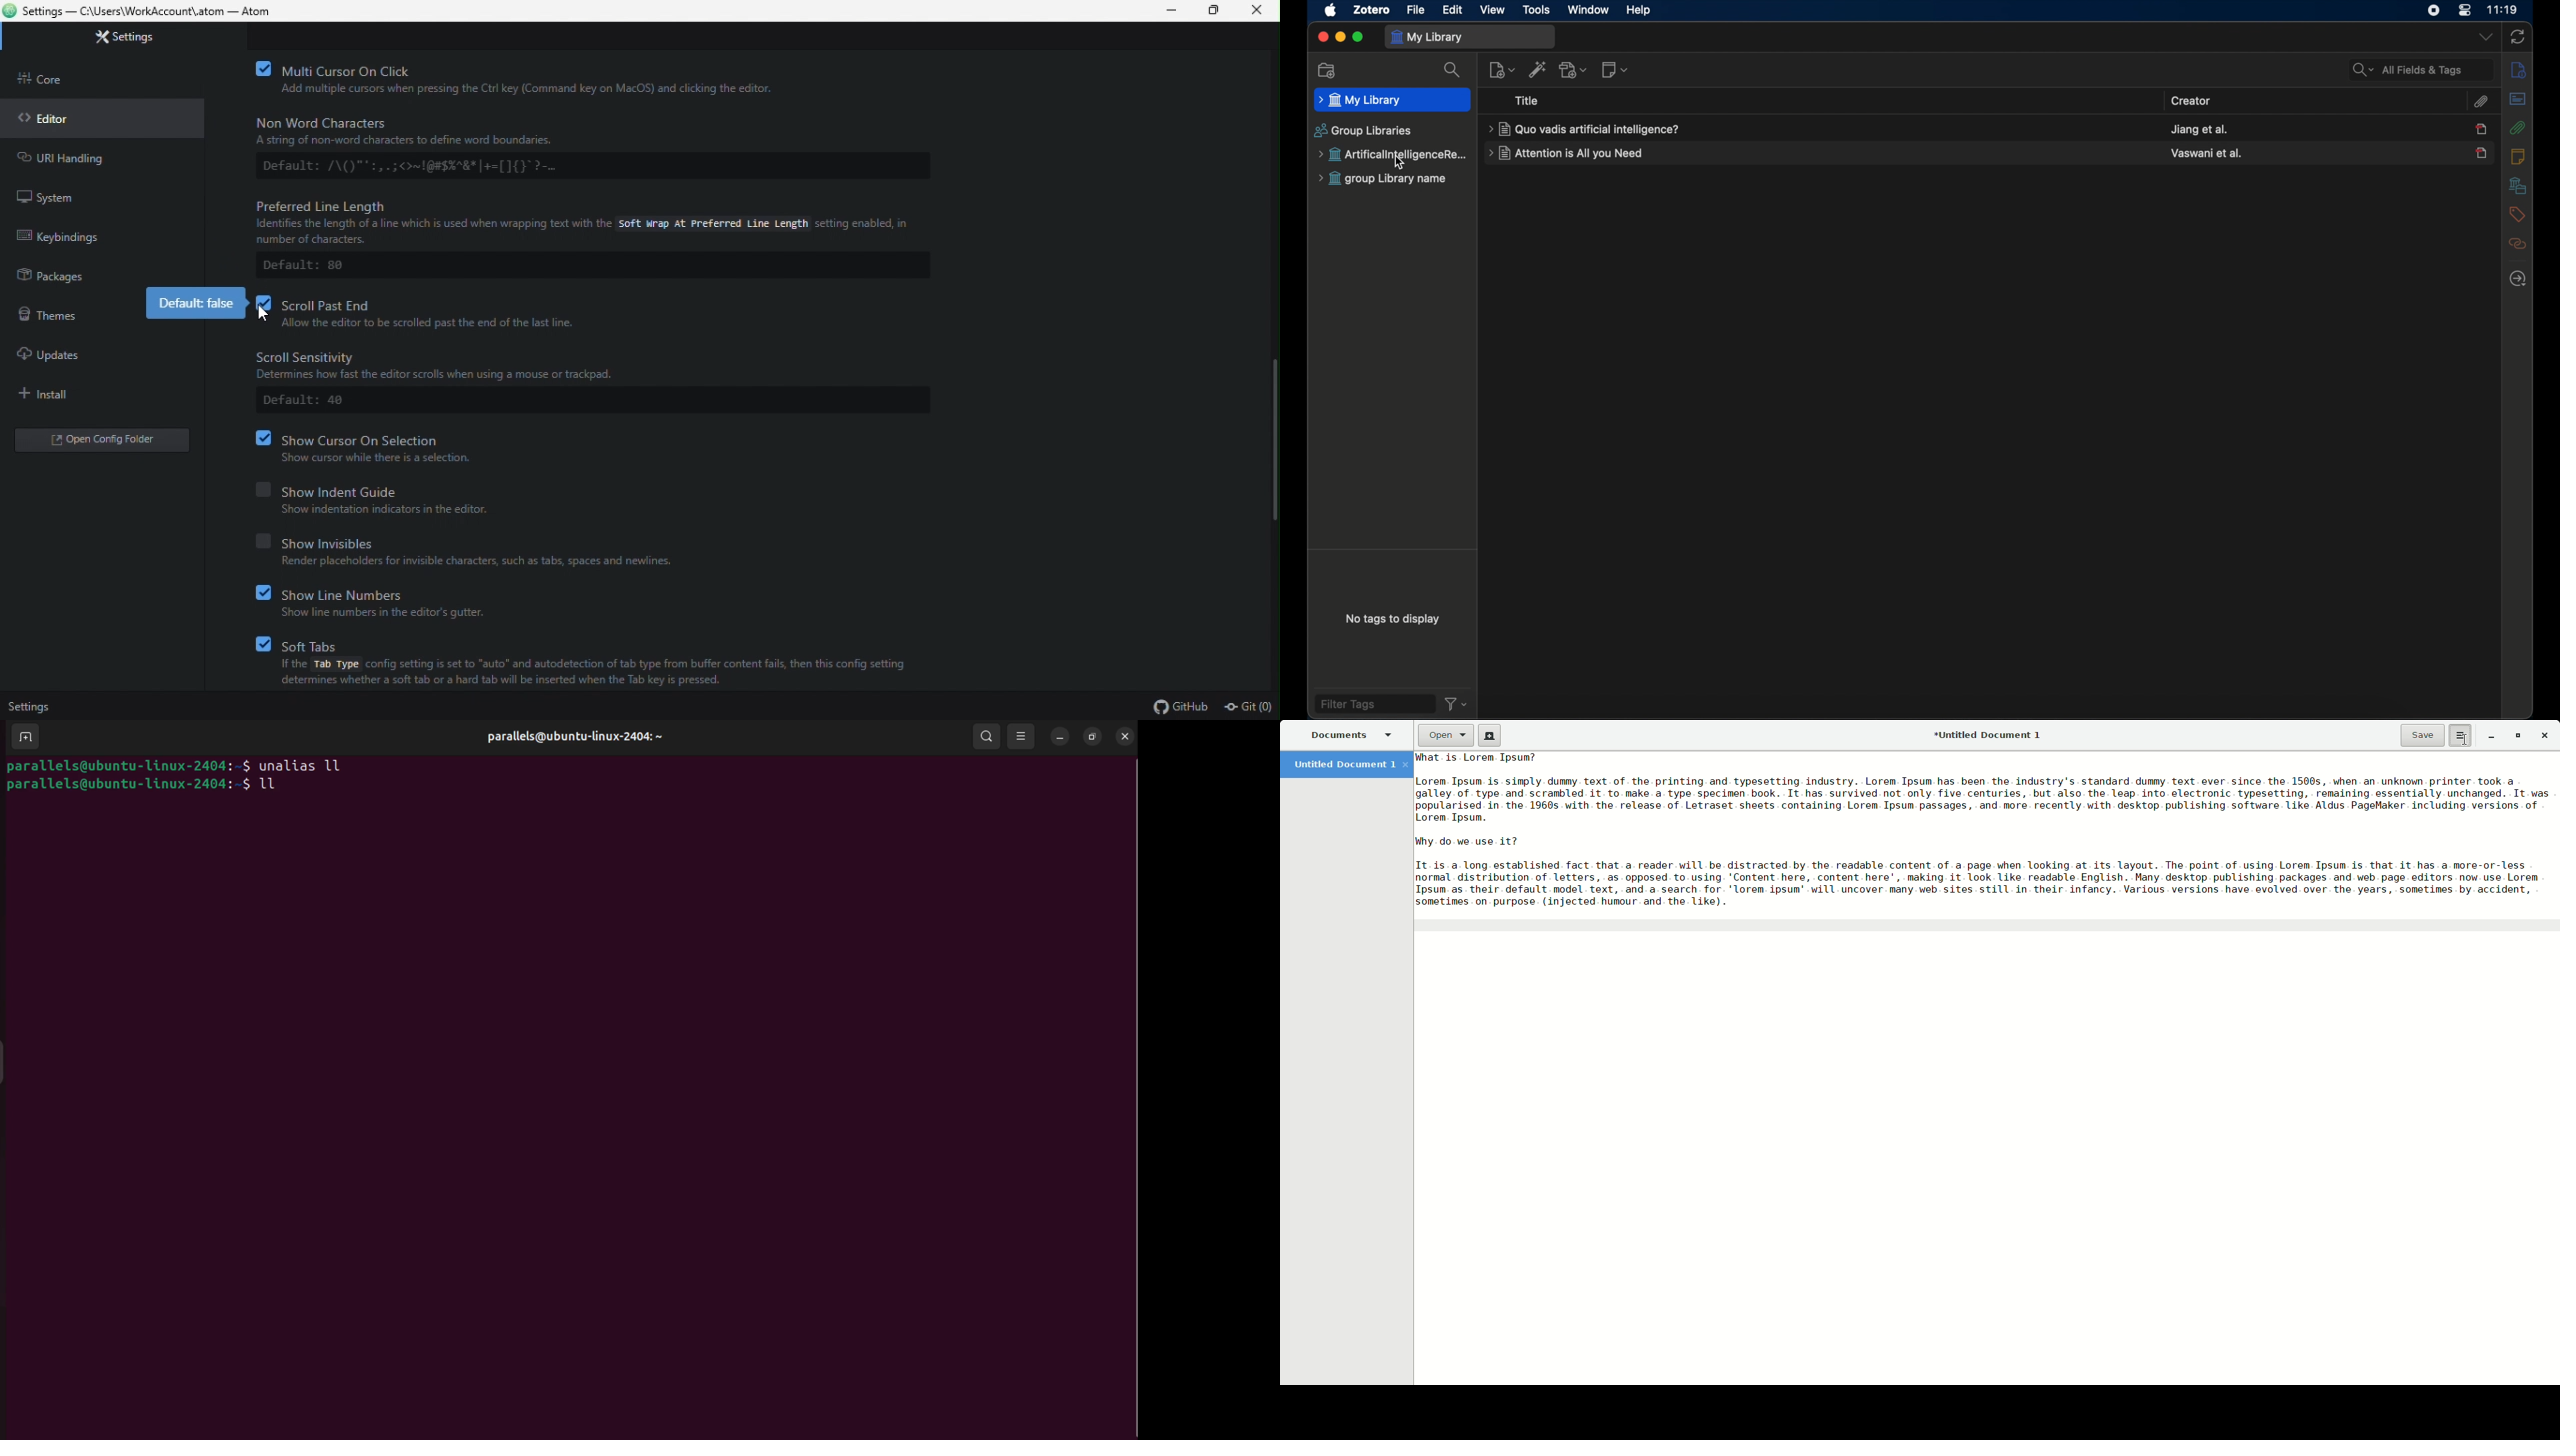 Image resolution: width=2576 pixels, height=1456 pixels. Describe the element at coordinates (400, 509) in the screenshot. I see `Show indentation indicators in the editor.` at that location.